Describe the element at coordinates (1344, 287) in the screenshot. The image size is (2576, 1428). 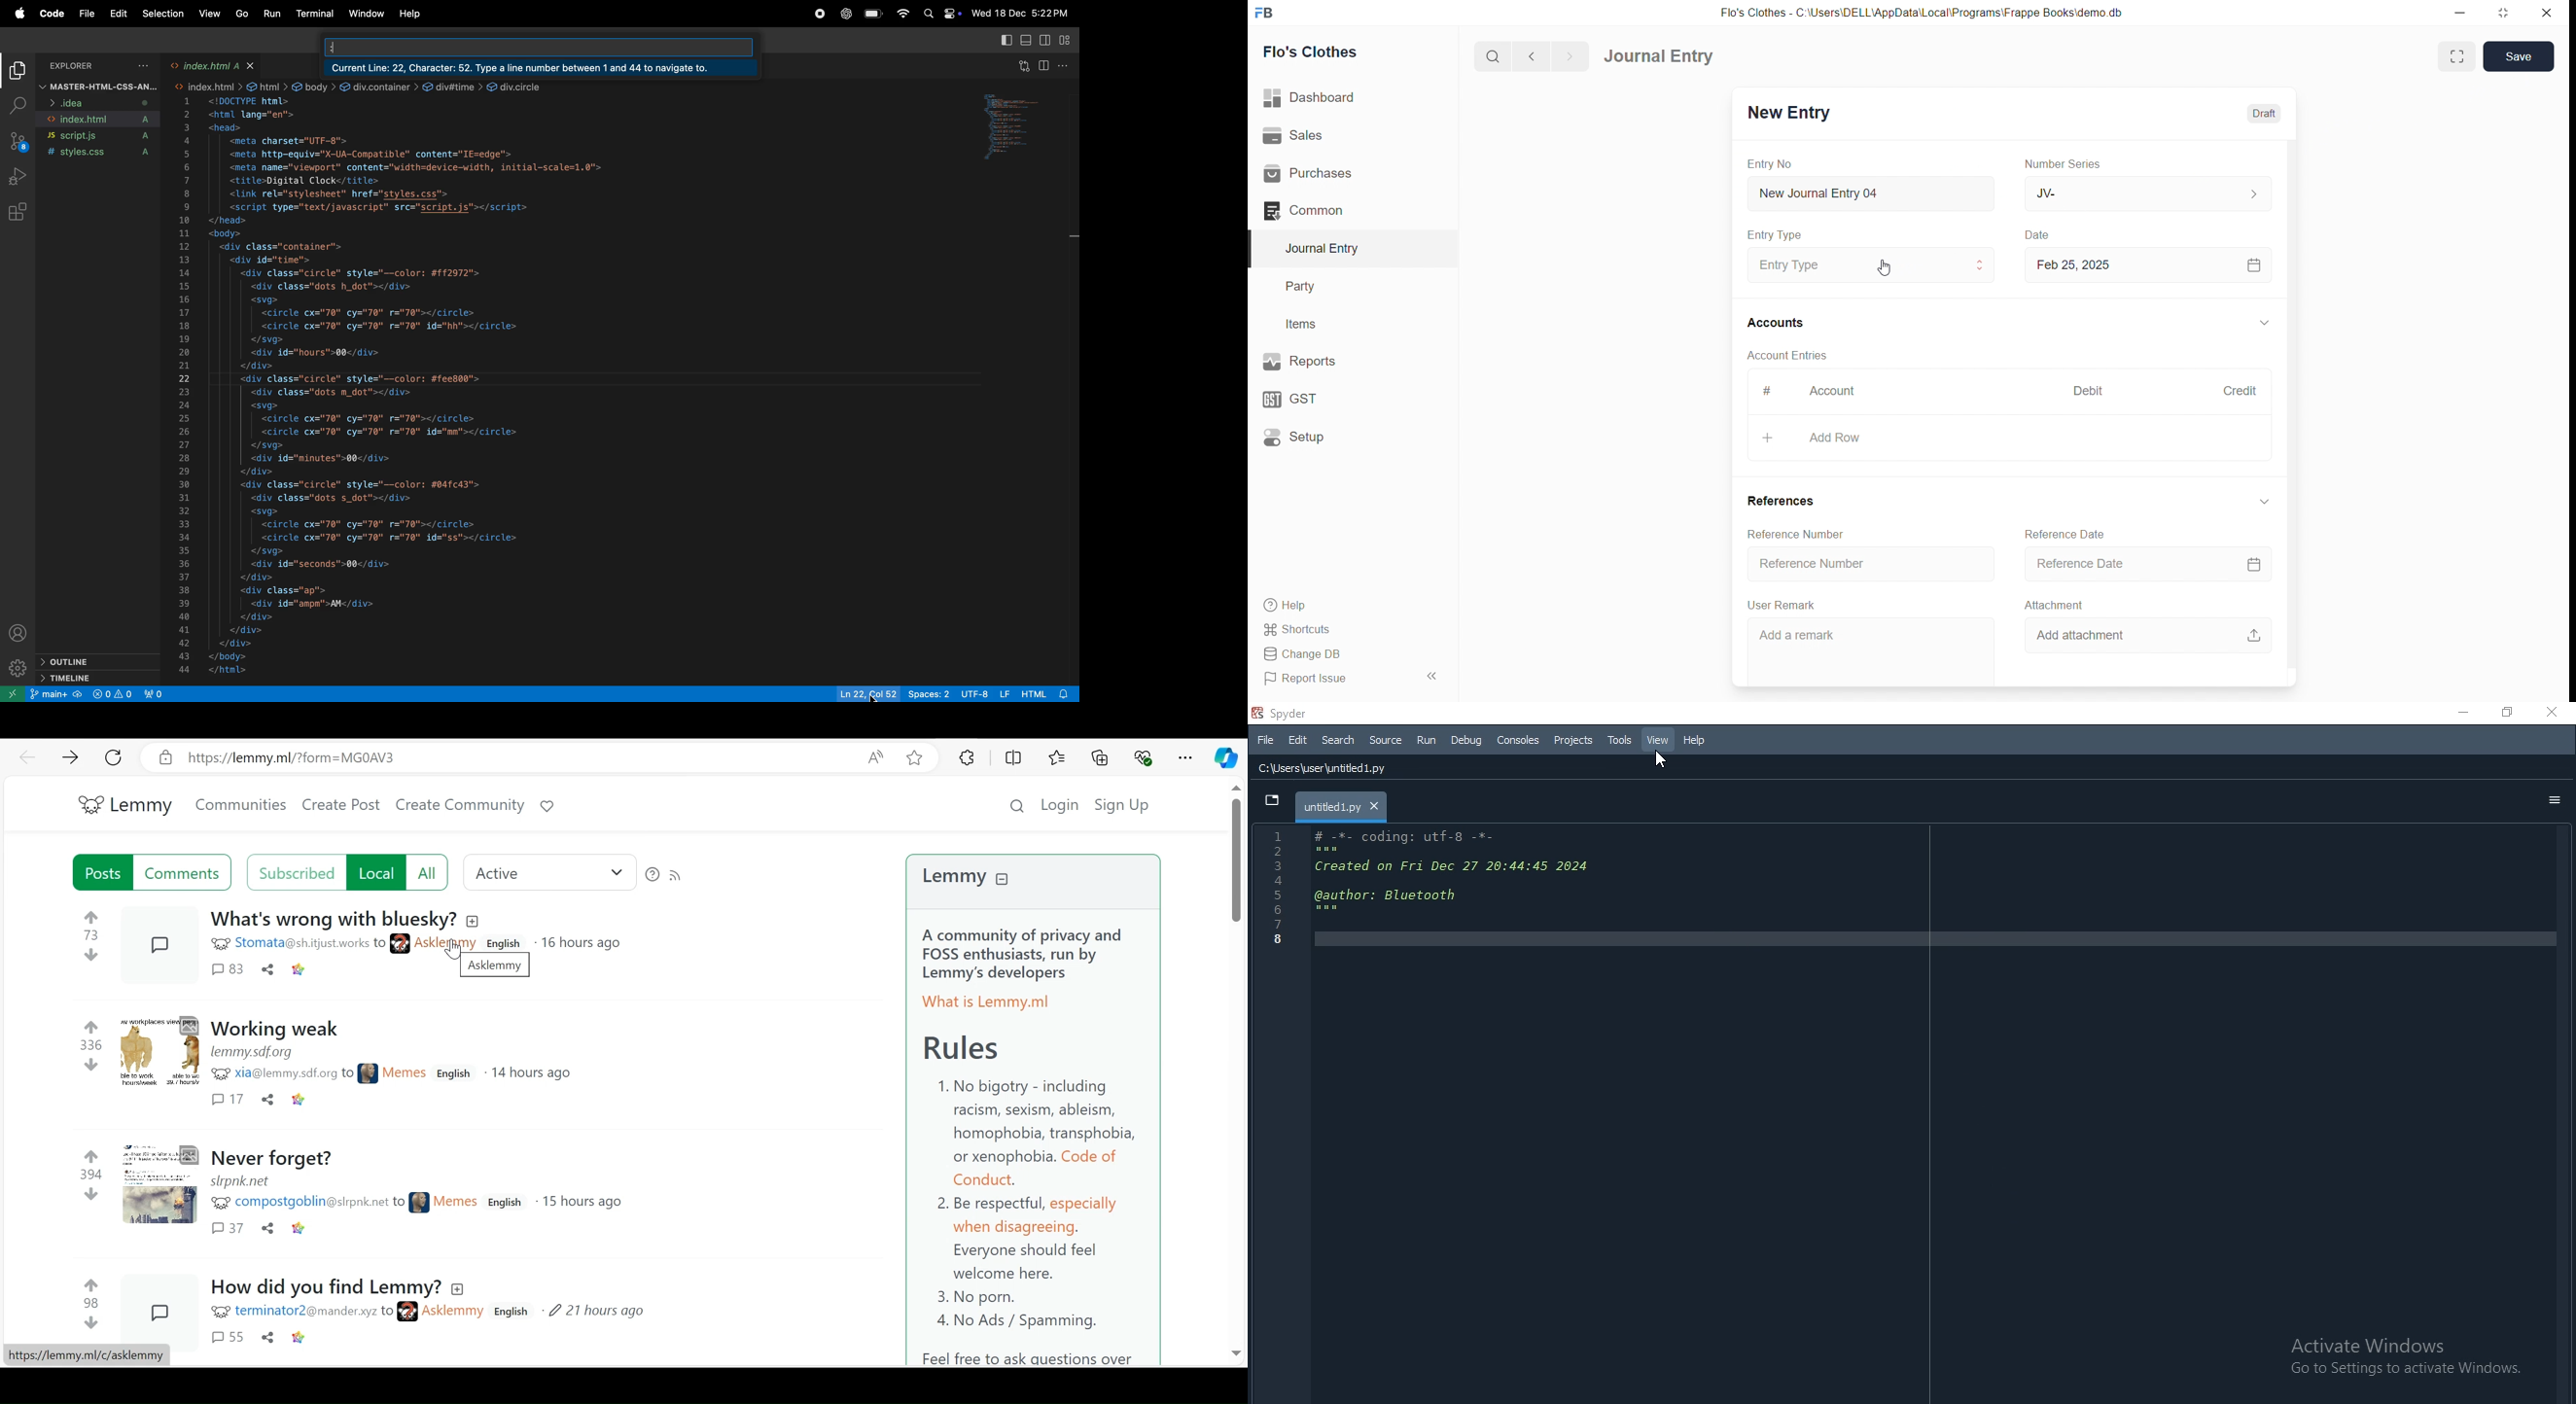
I see `Party` at that location.